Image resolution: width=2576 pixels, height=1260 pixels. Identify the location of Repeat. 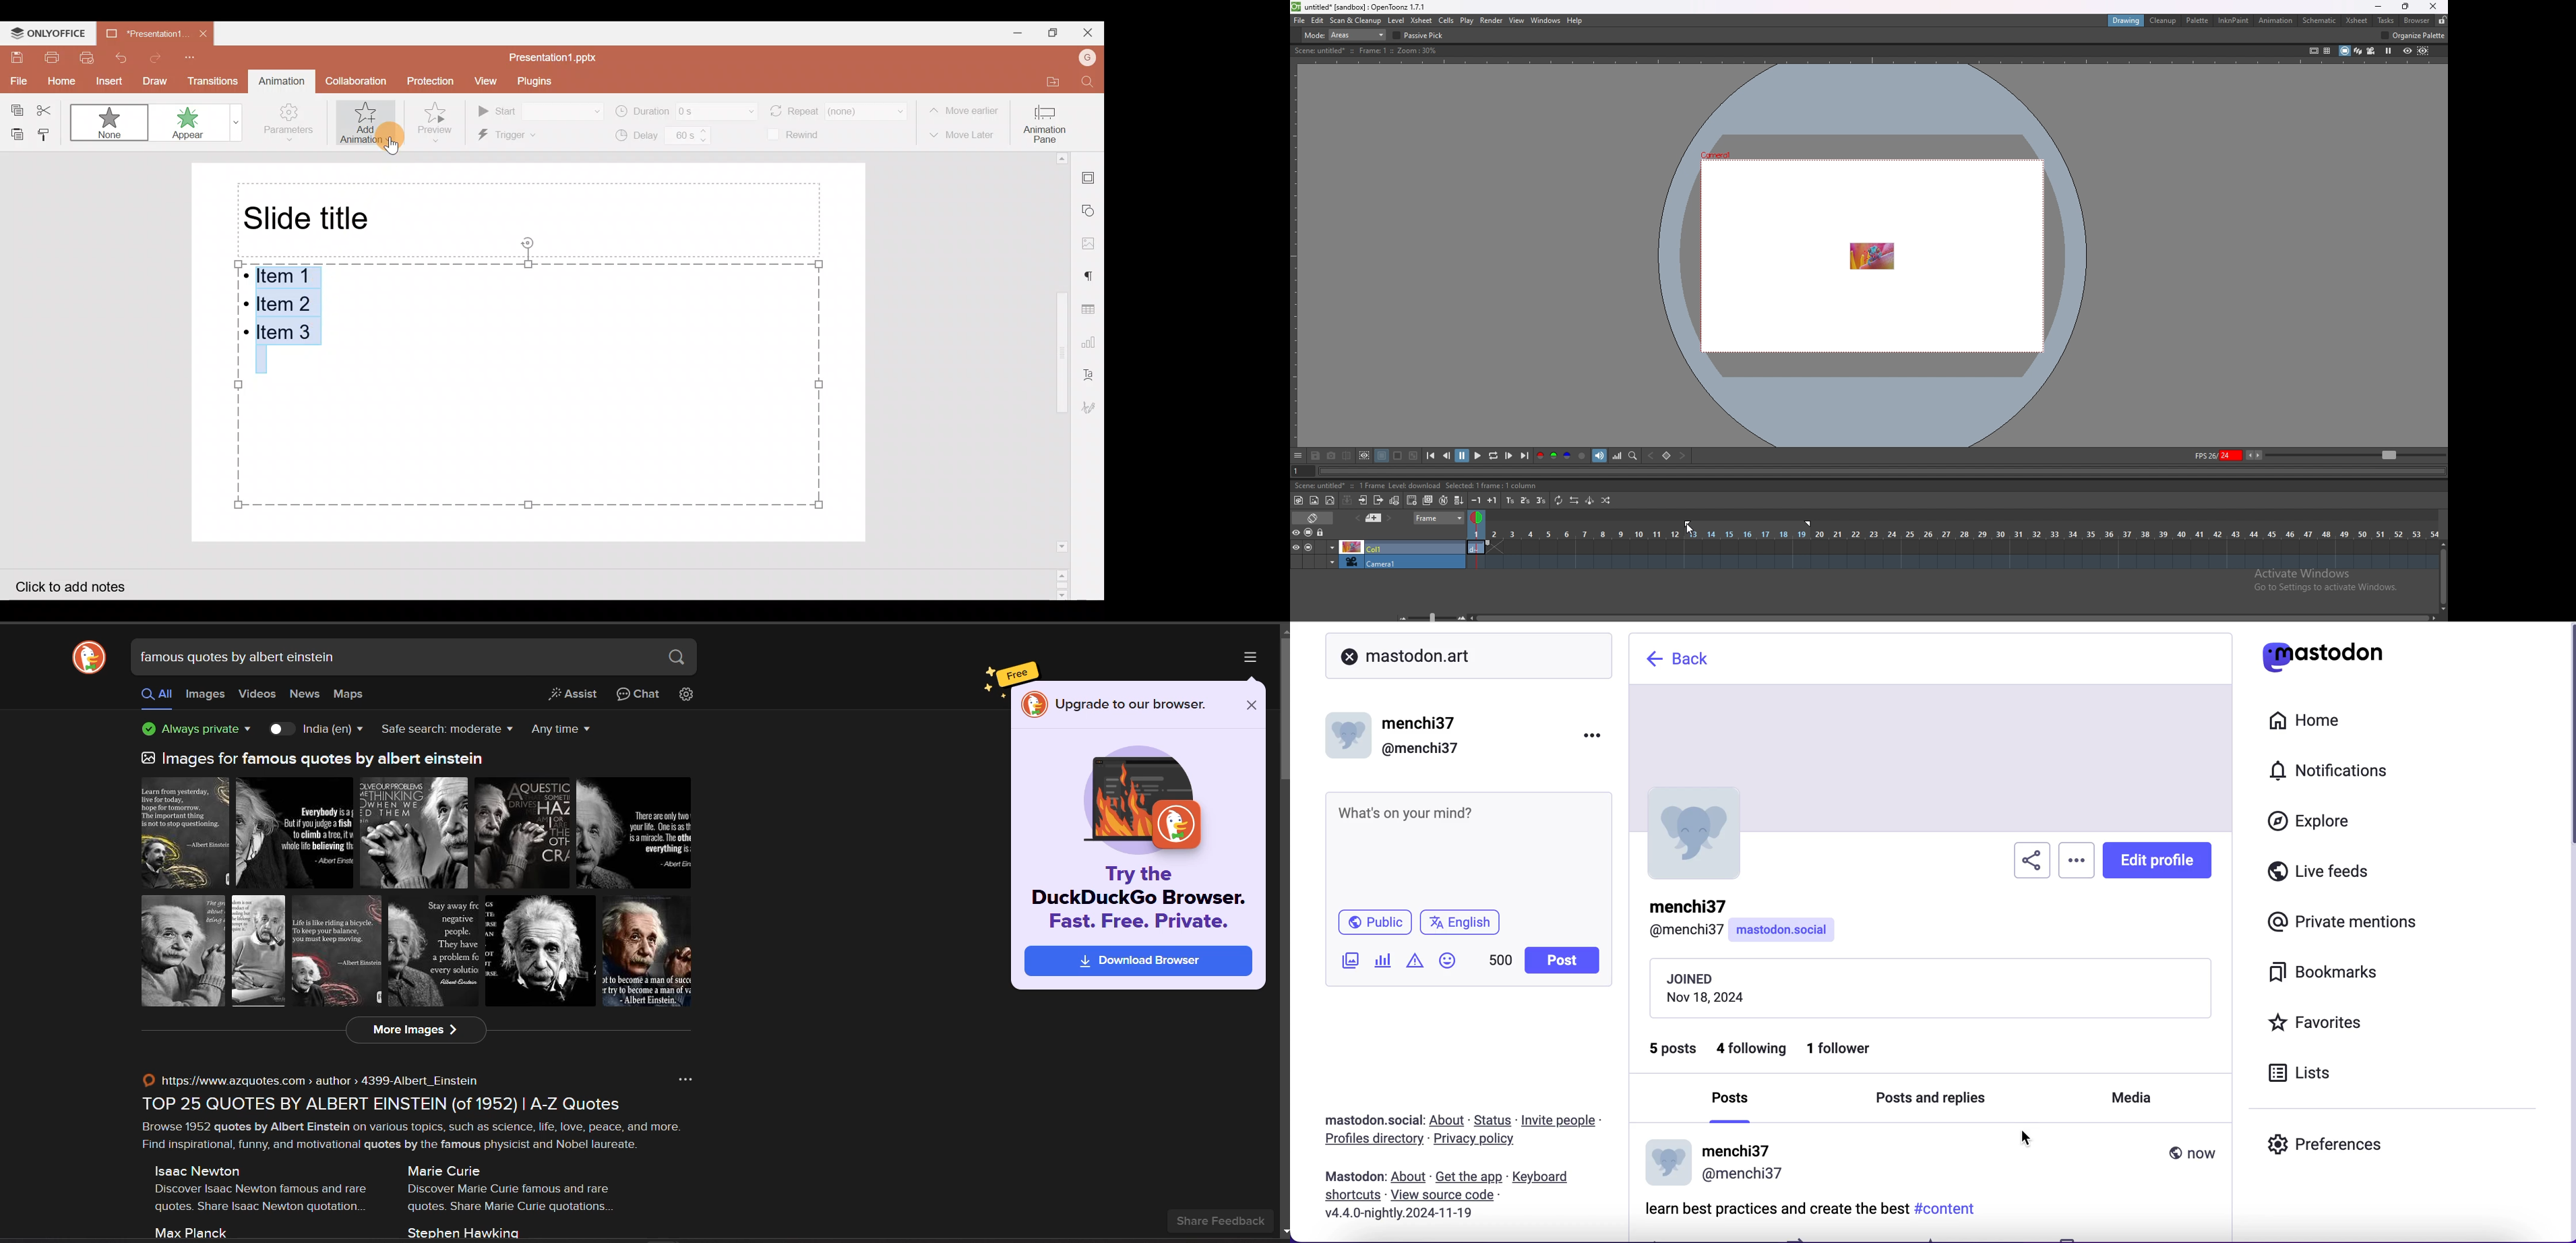
(839, 109).